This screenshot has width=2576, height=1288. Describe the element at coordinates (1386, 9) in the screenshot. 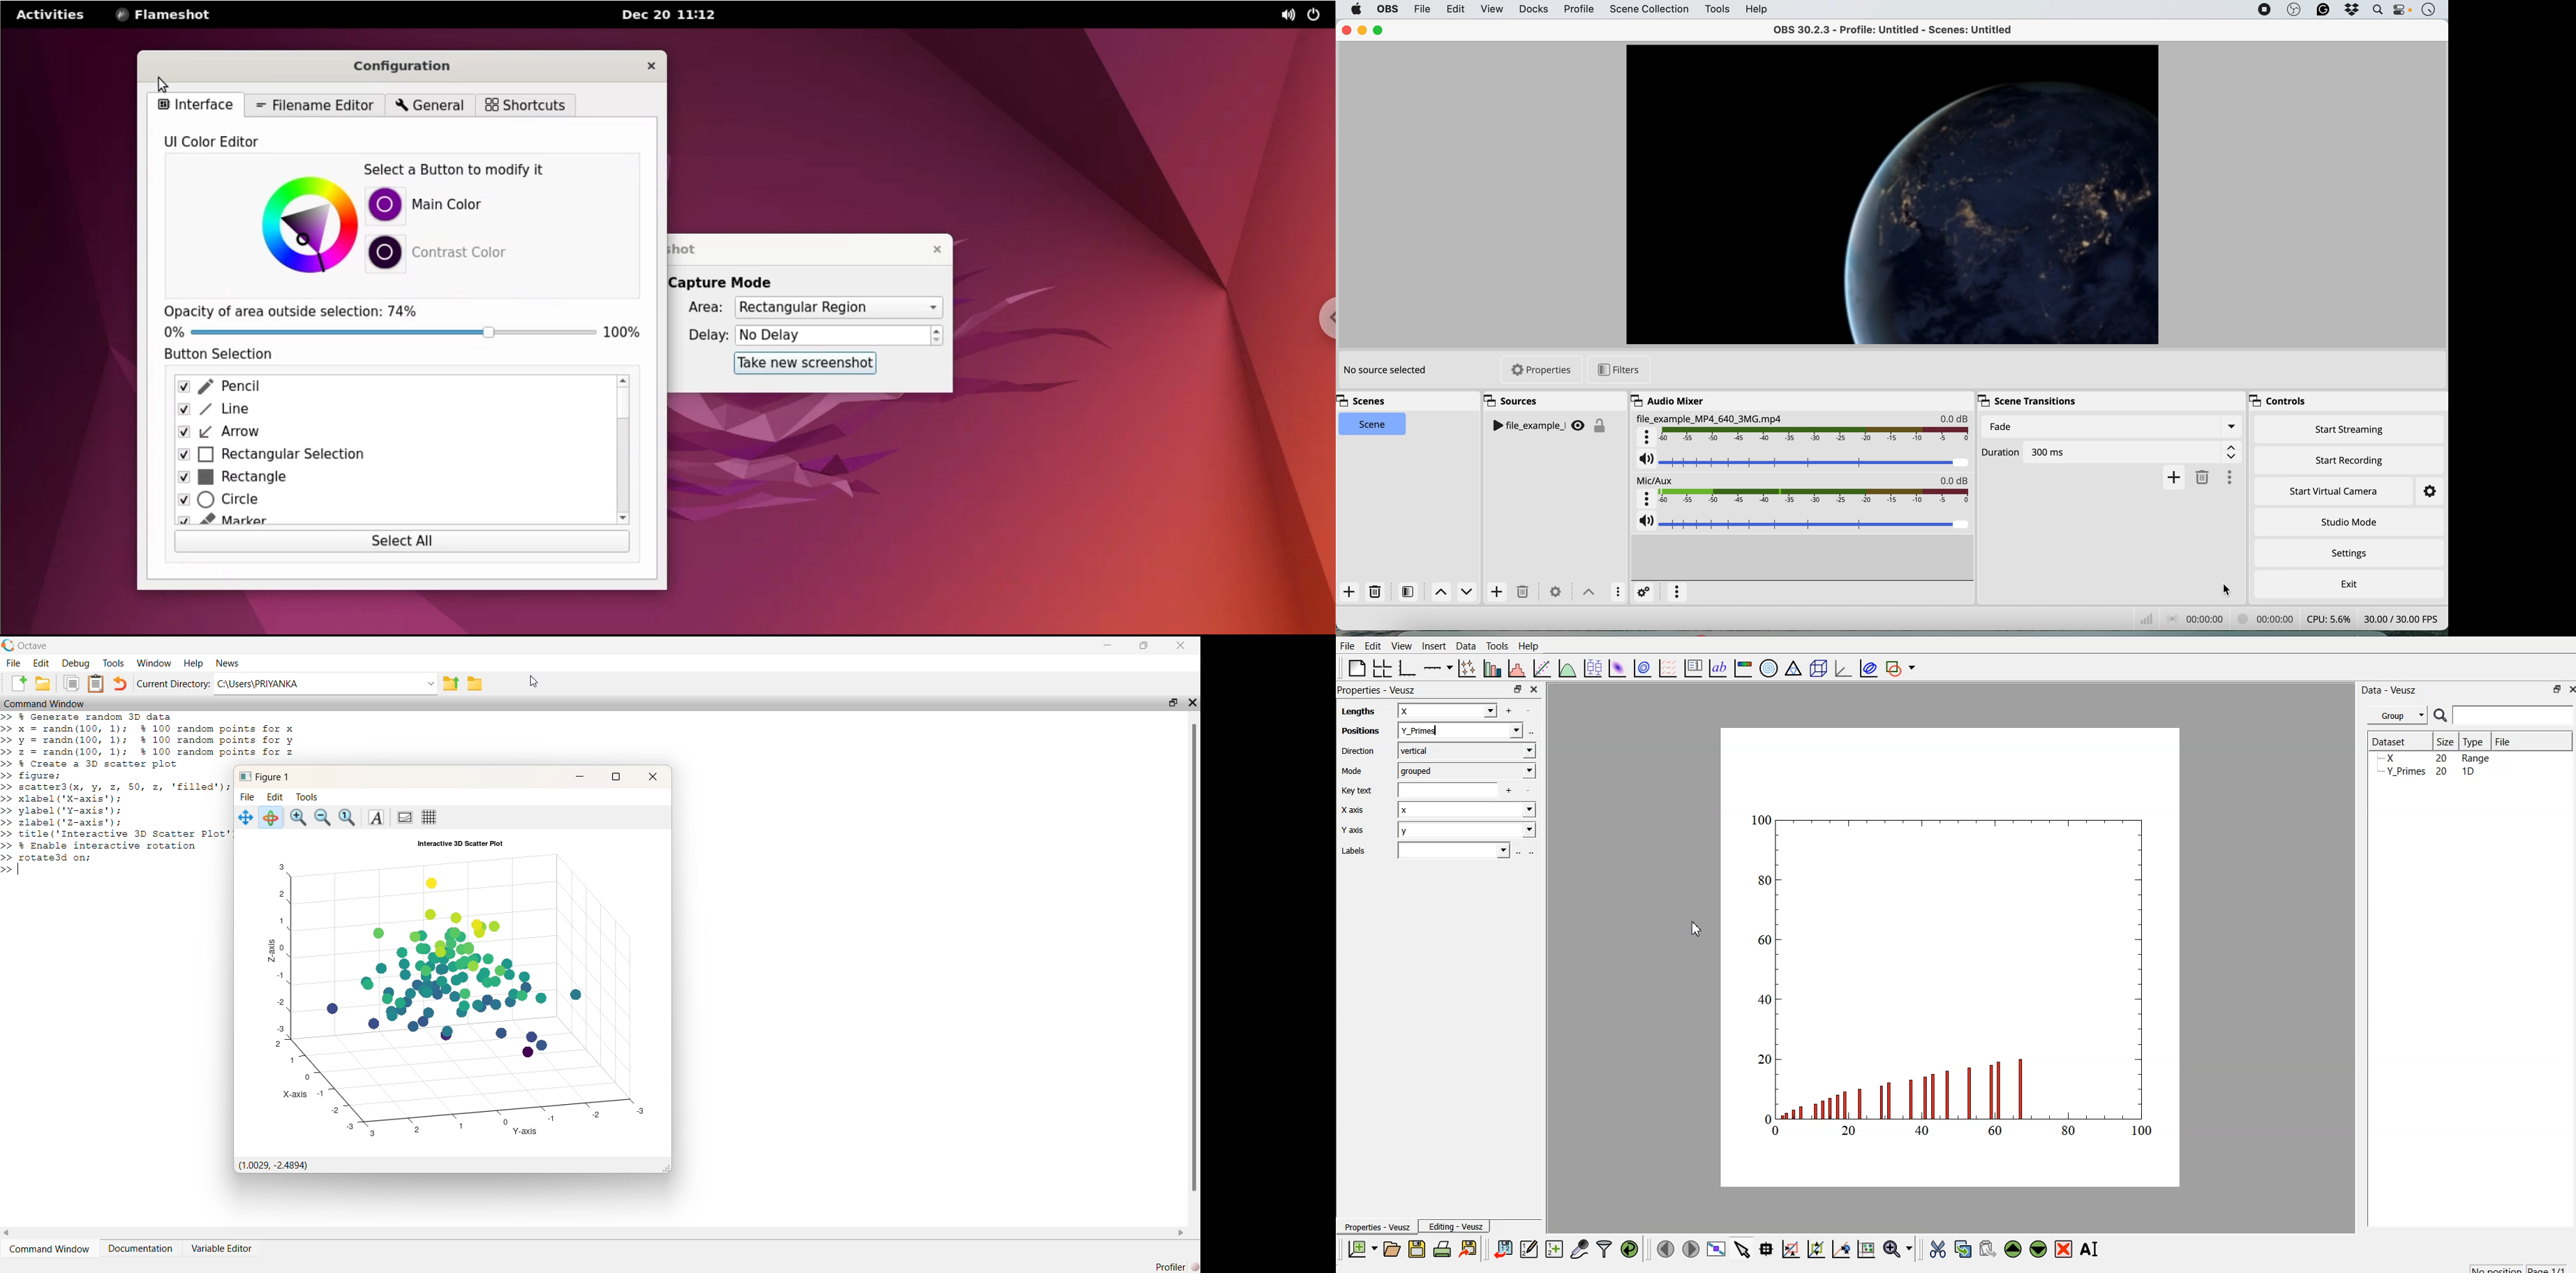

I see `obs` at that location.